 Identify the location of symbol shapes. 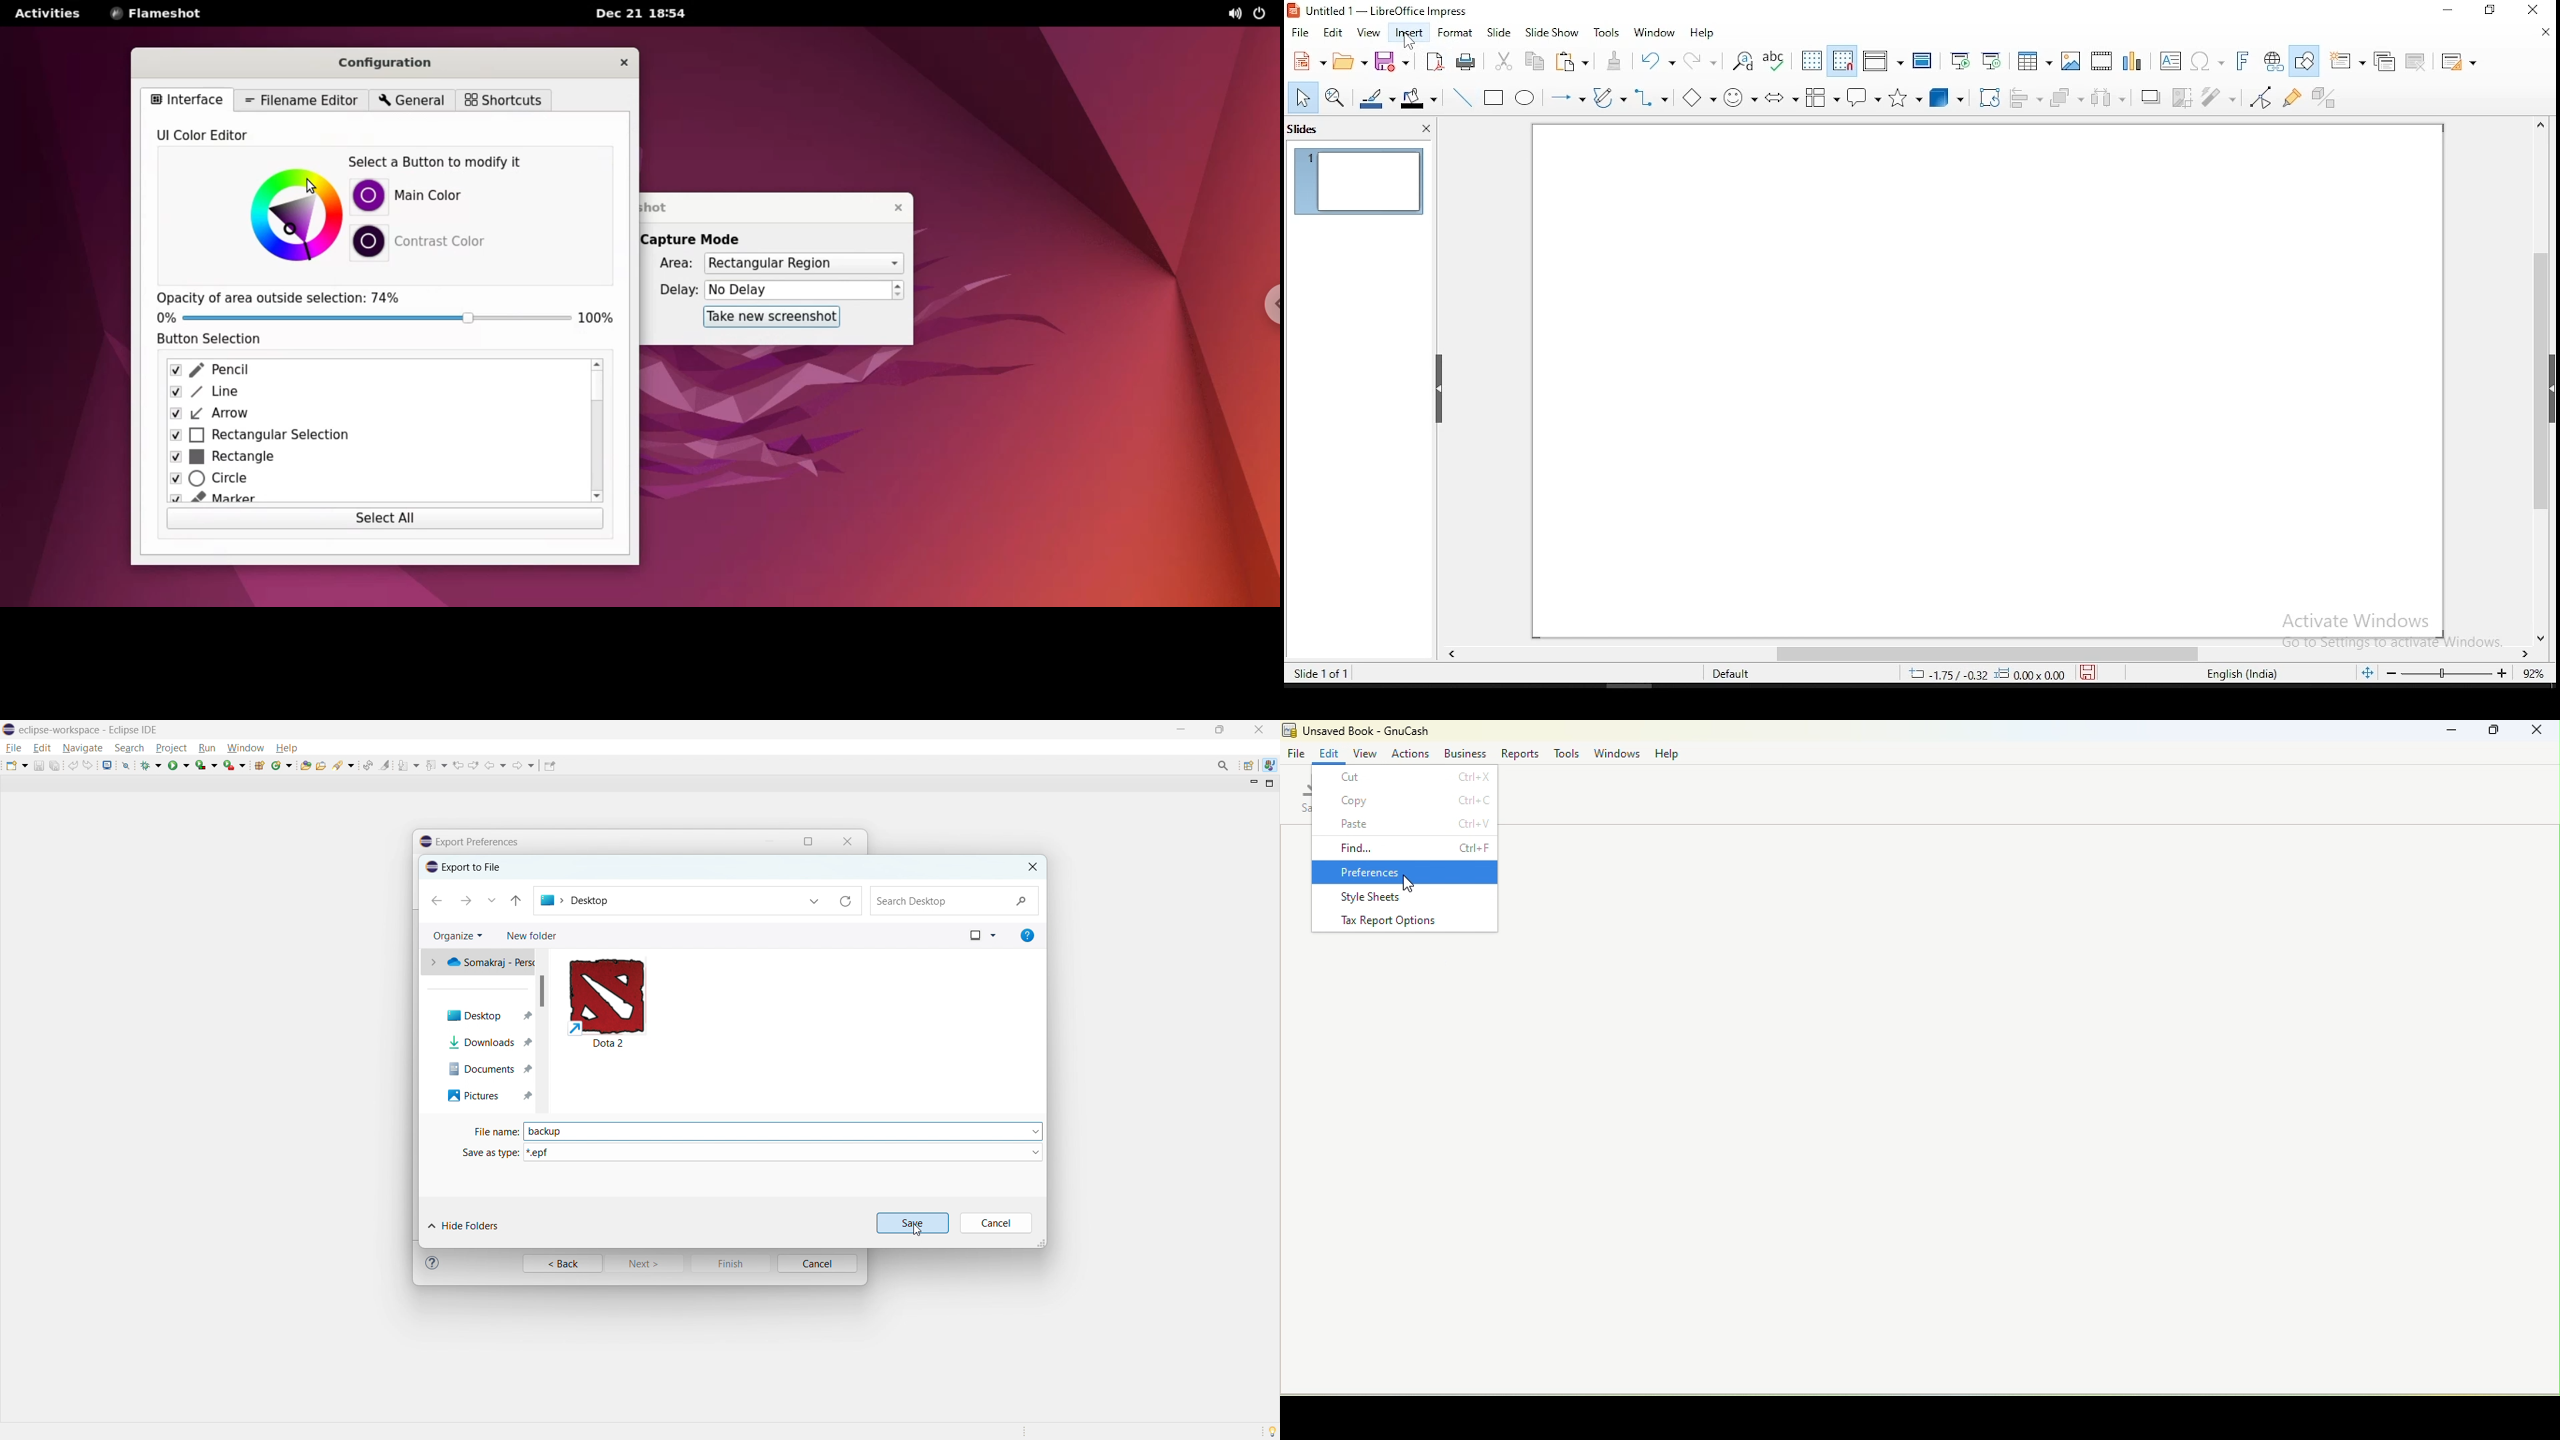
(1741, 95).